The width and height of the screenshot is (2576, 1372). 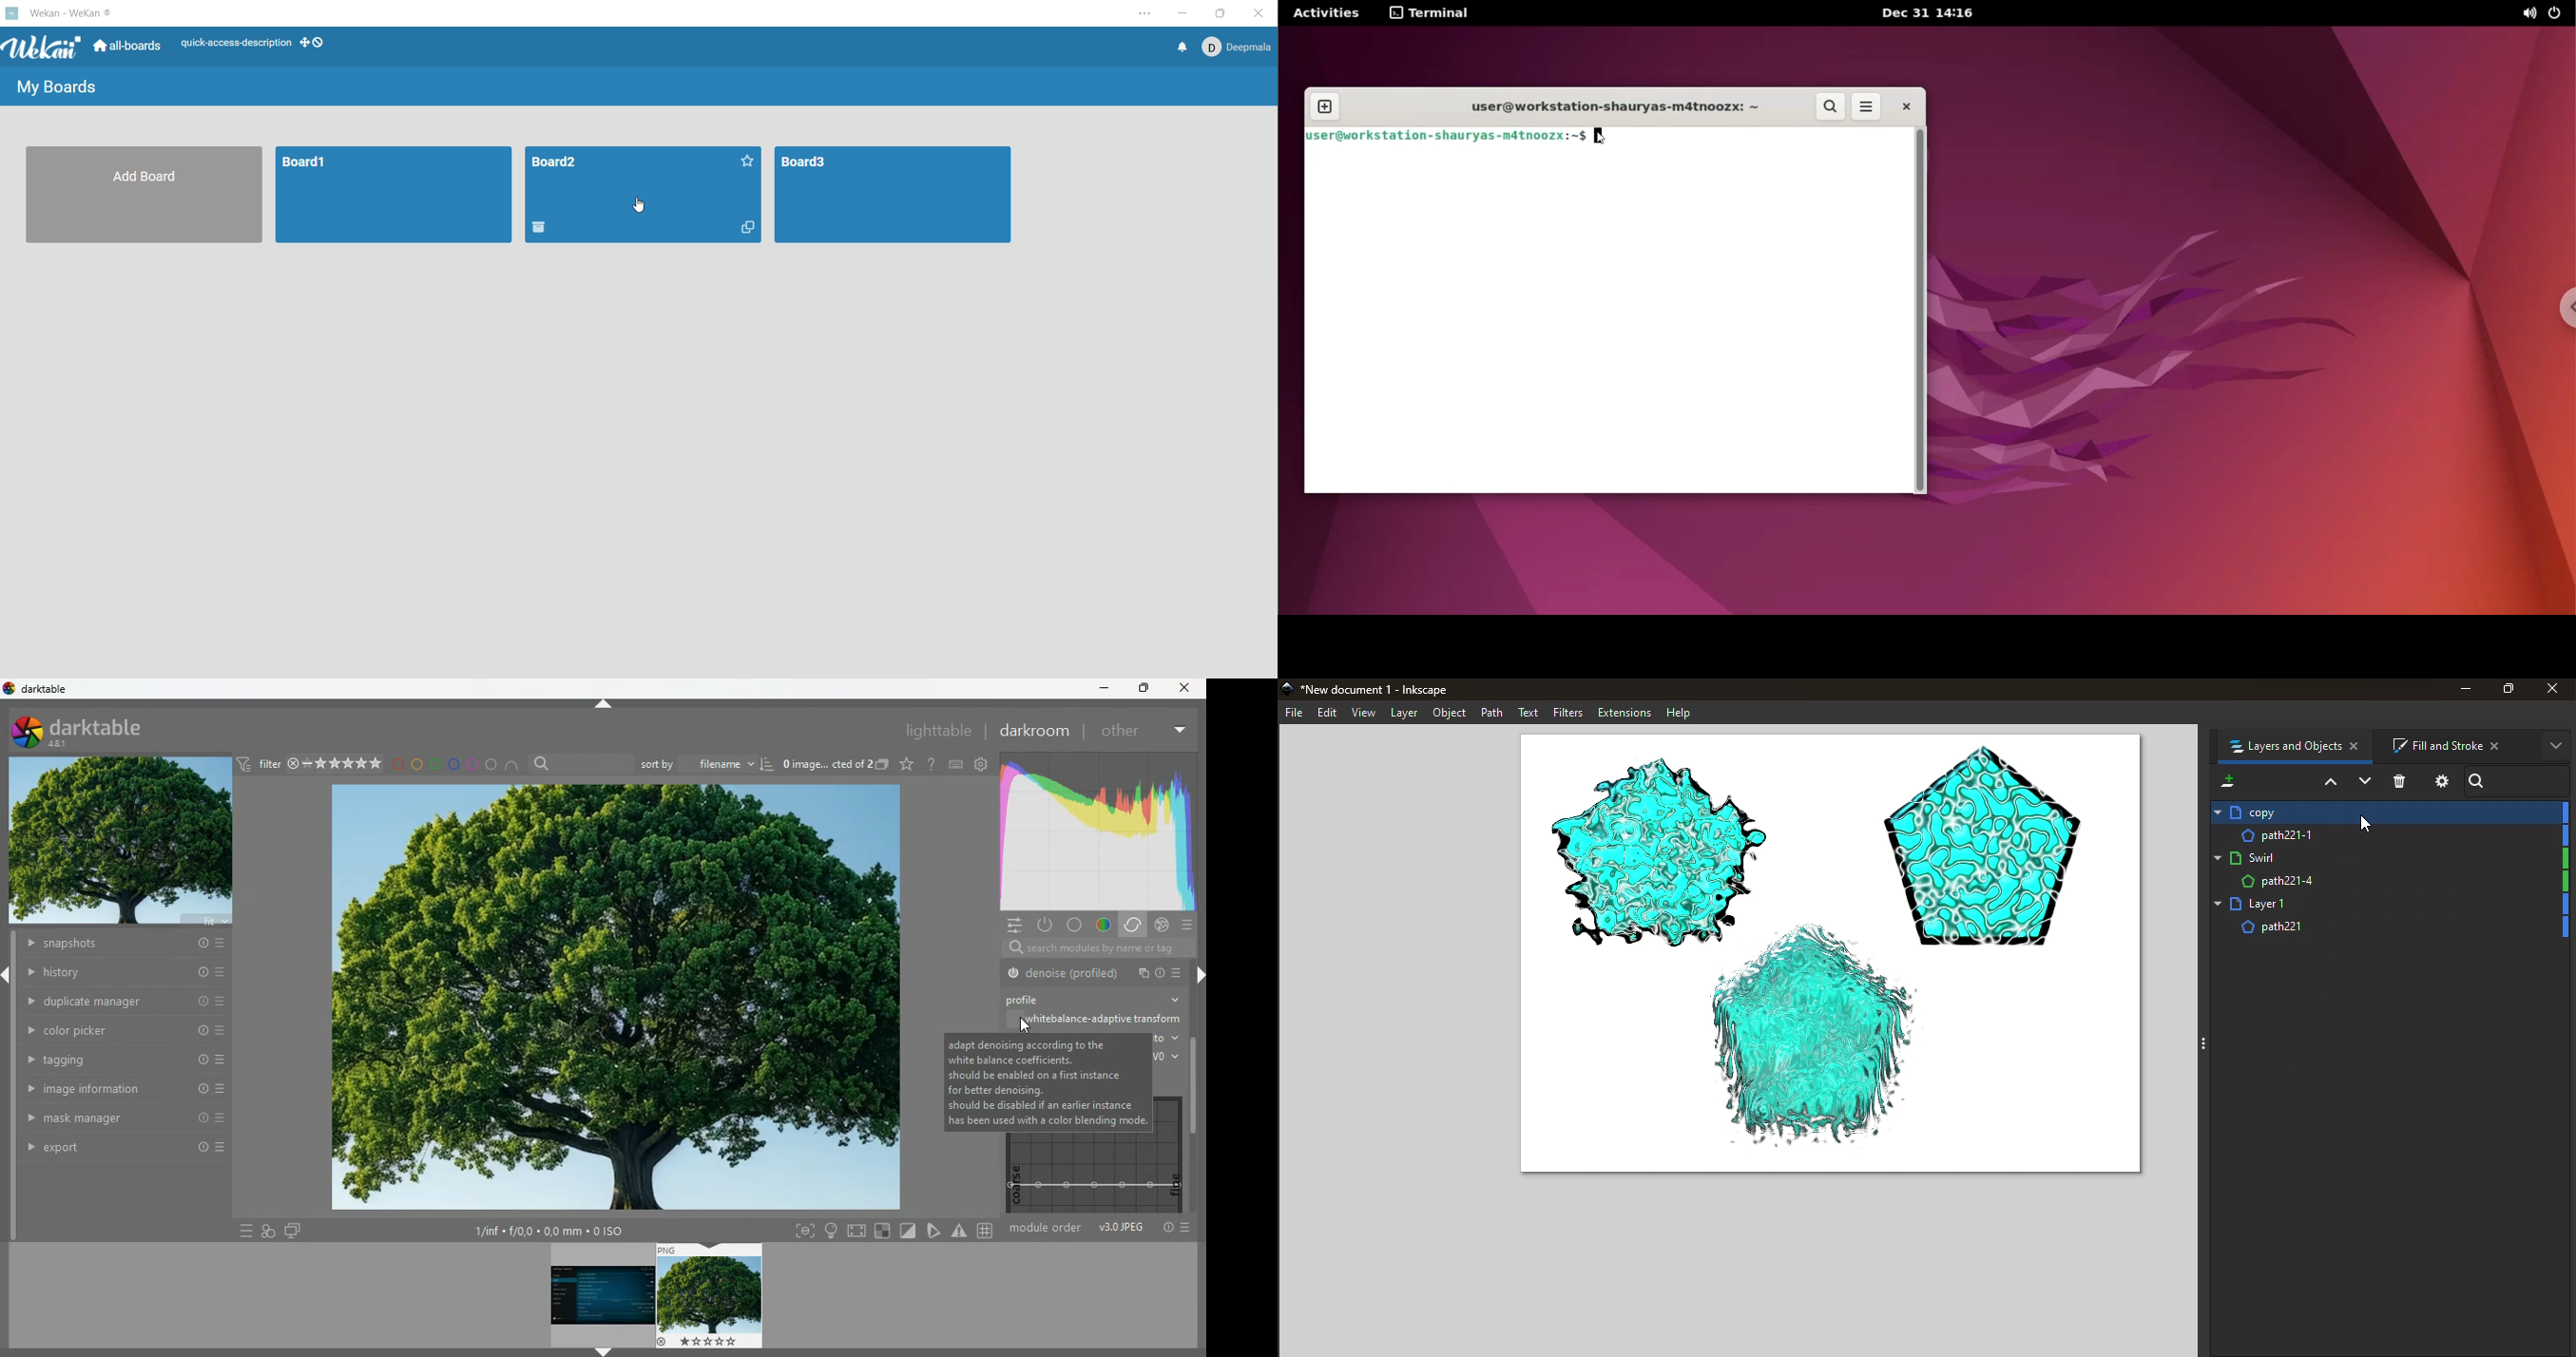 What do you see at coordinates (939, 732) in the screenshot?
I see `lighttable` at bounding box center [939, 732].